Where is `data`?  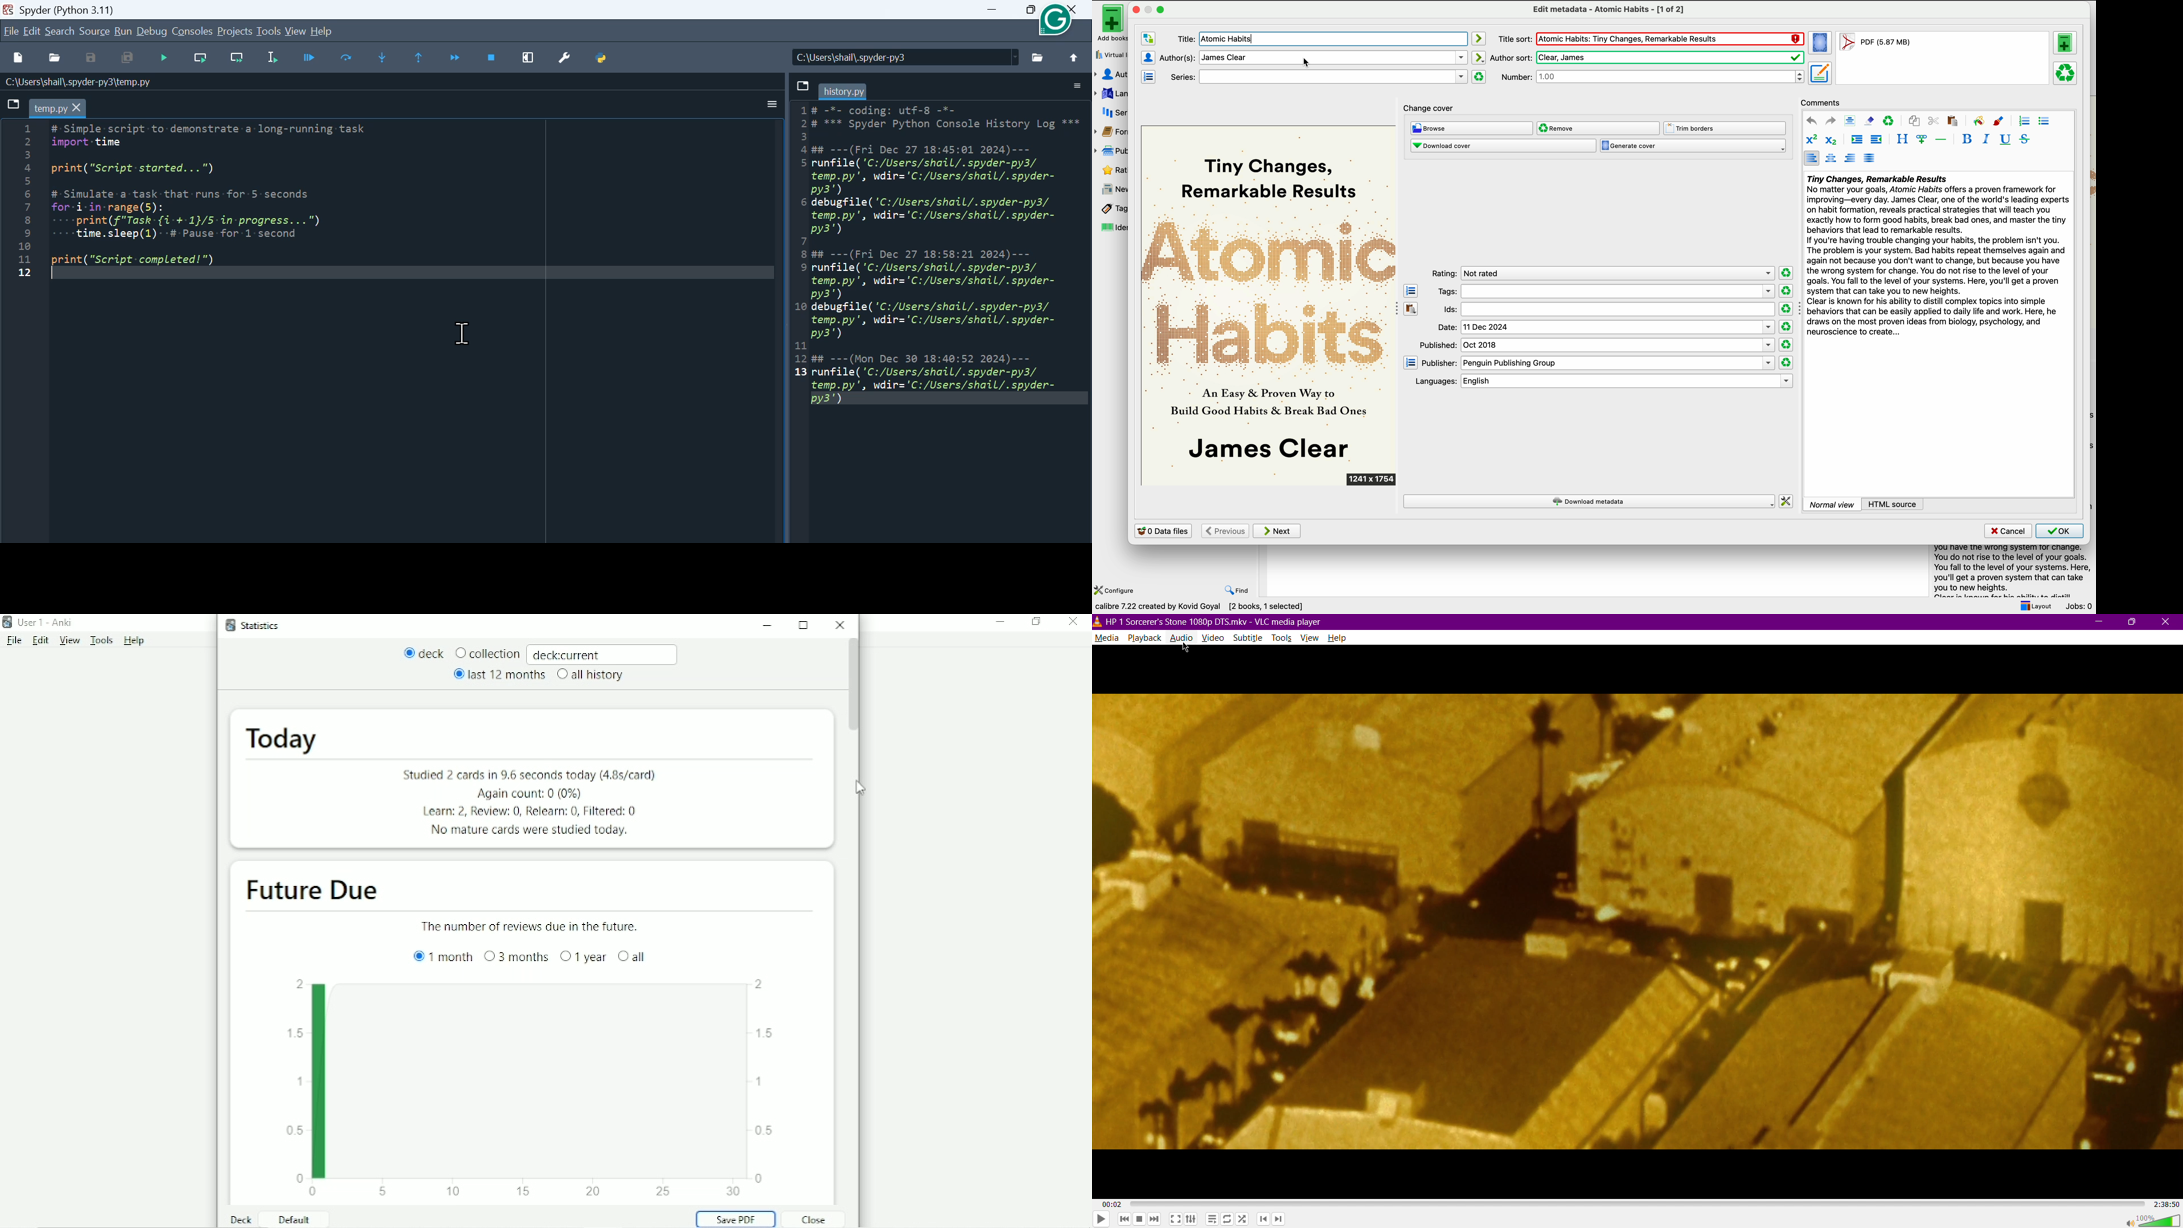
data is located at coordinates (1203, 608).